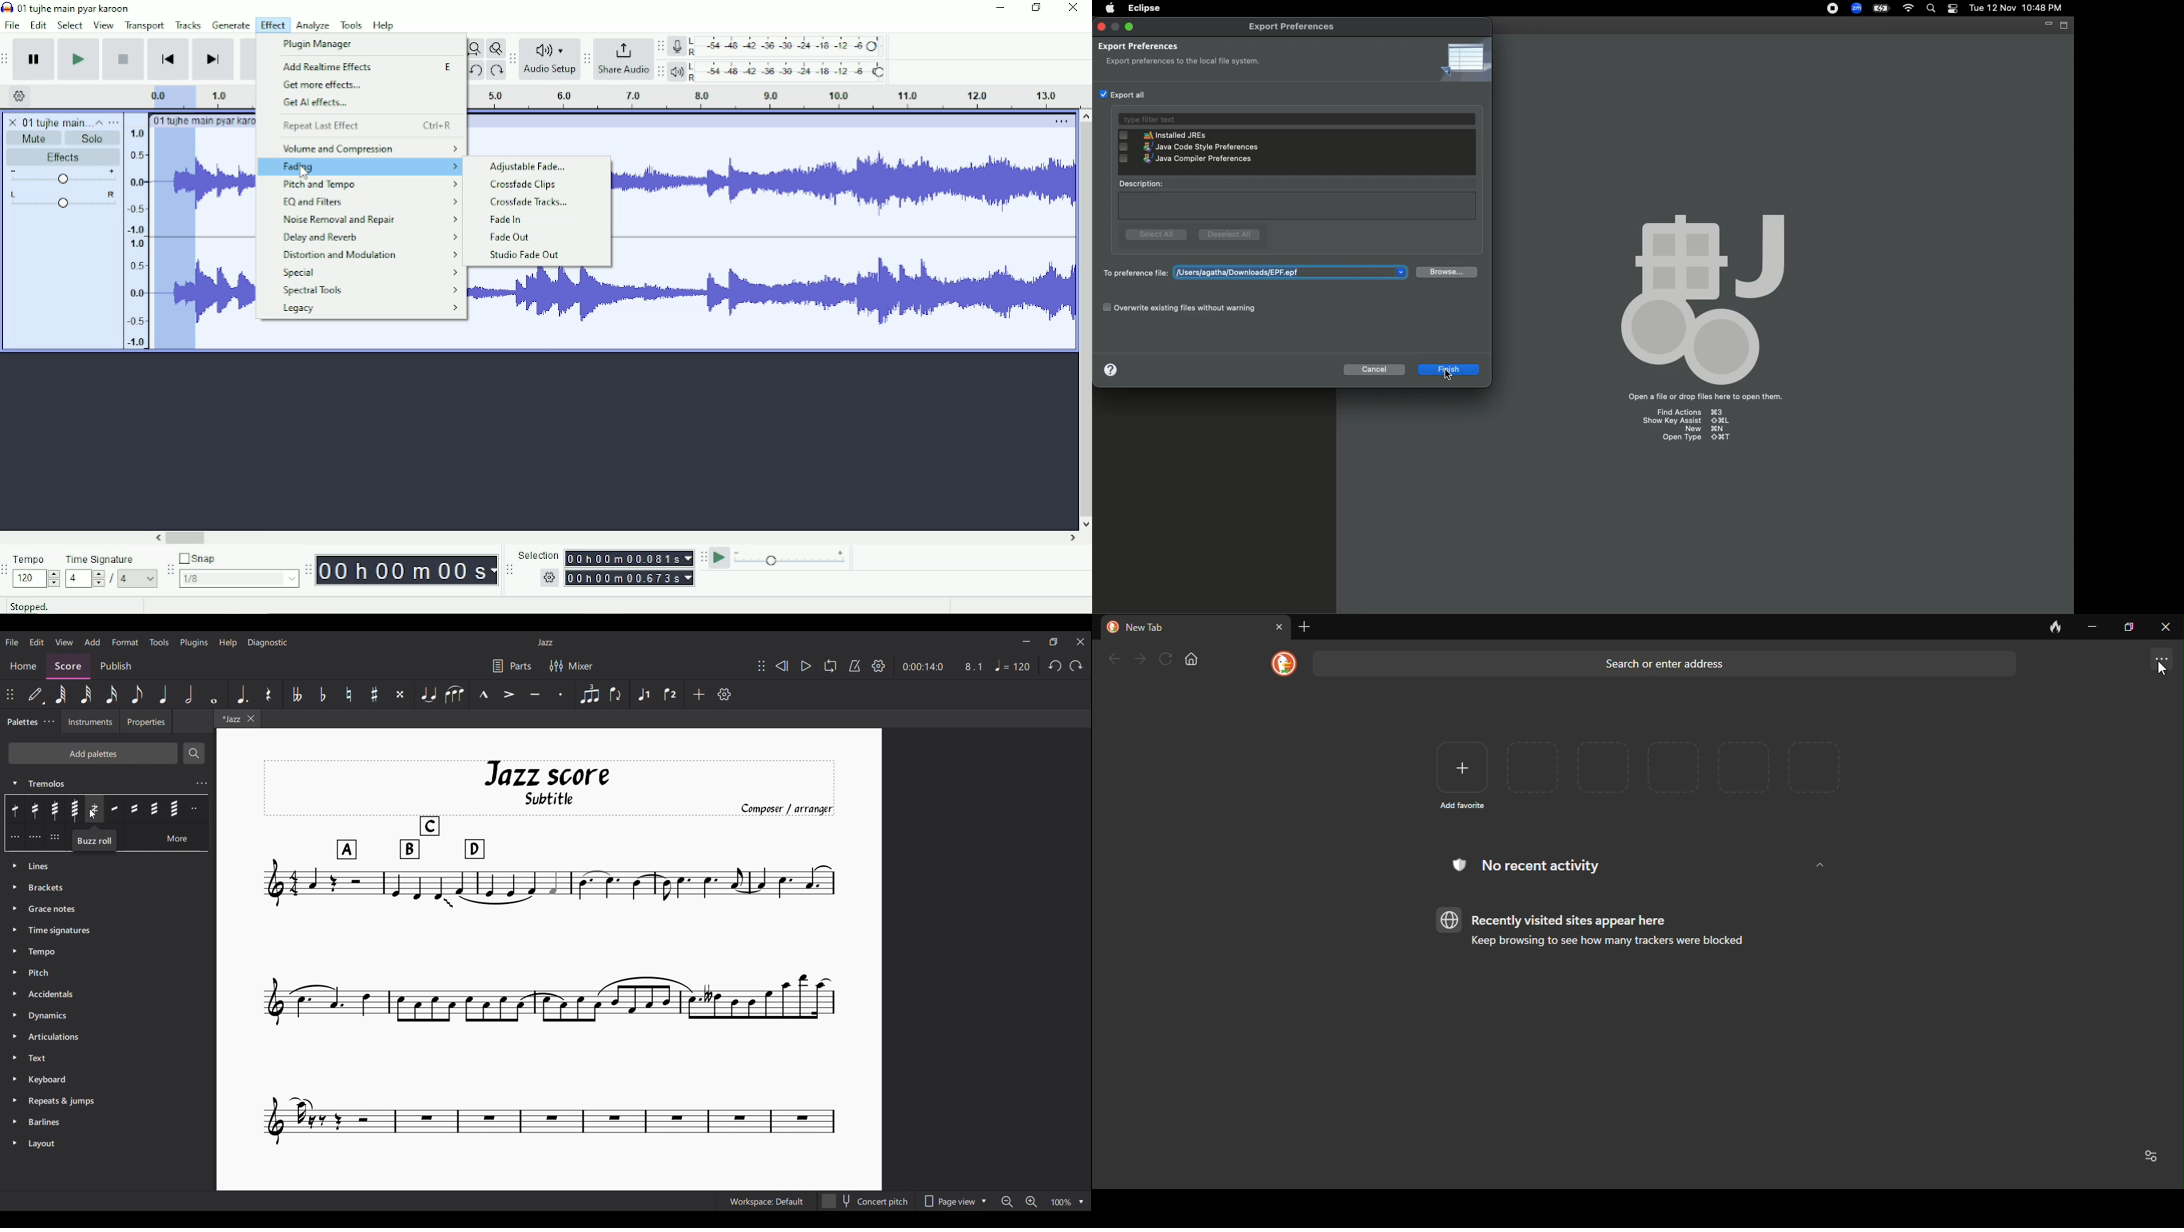  I want to click on Play duration, so click(227, 95).